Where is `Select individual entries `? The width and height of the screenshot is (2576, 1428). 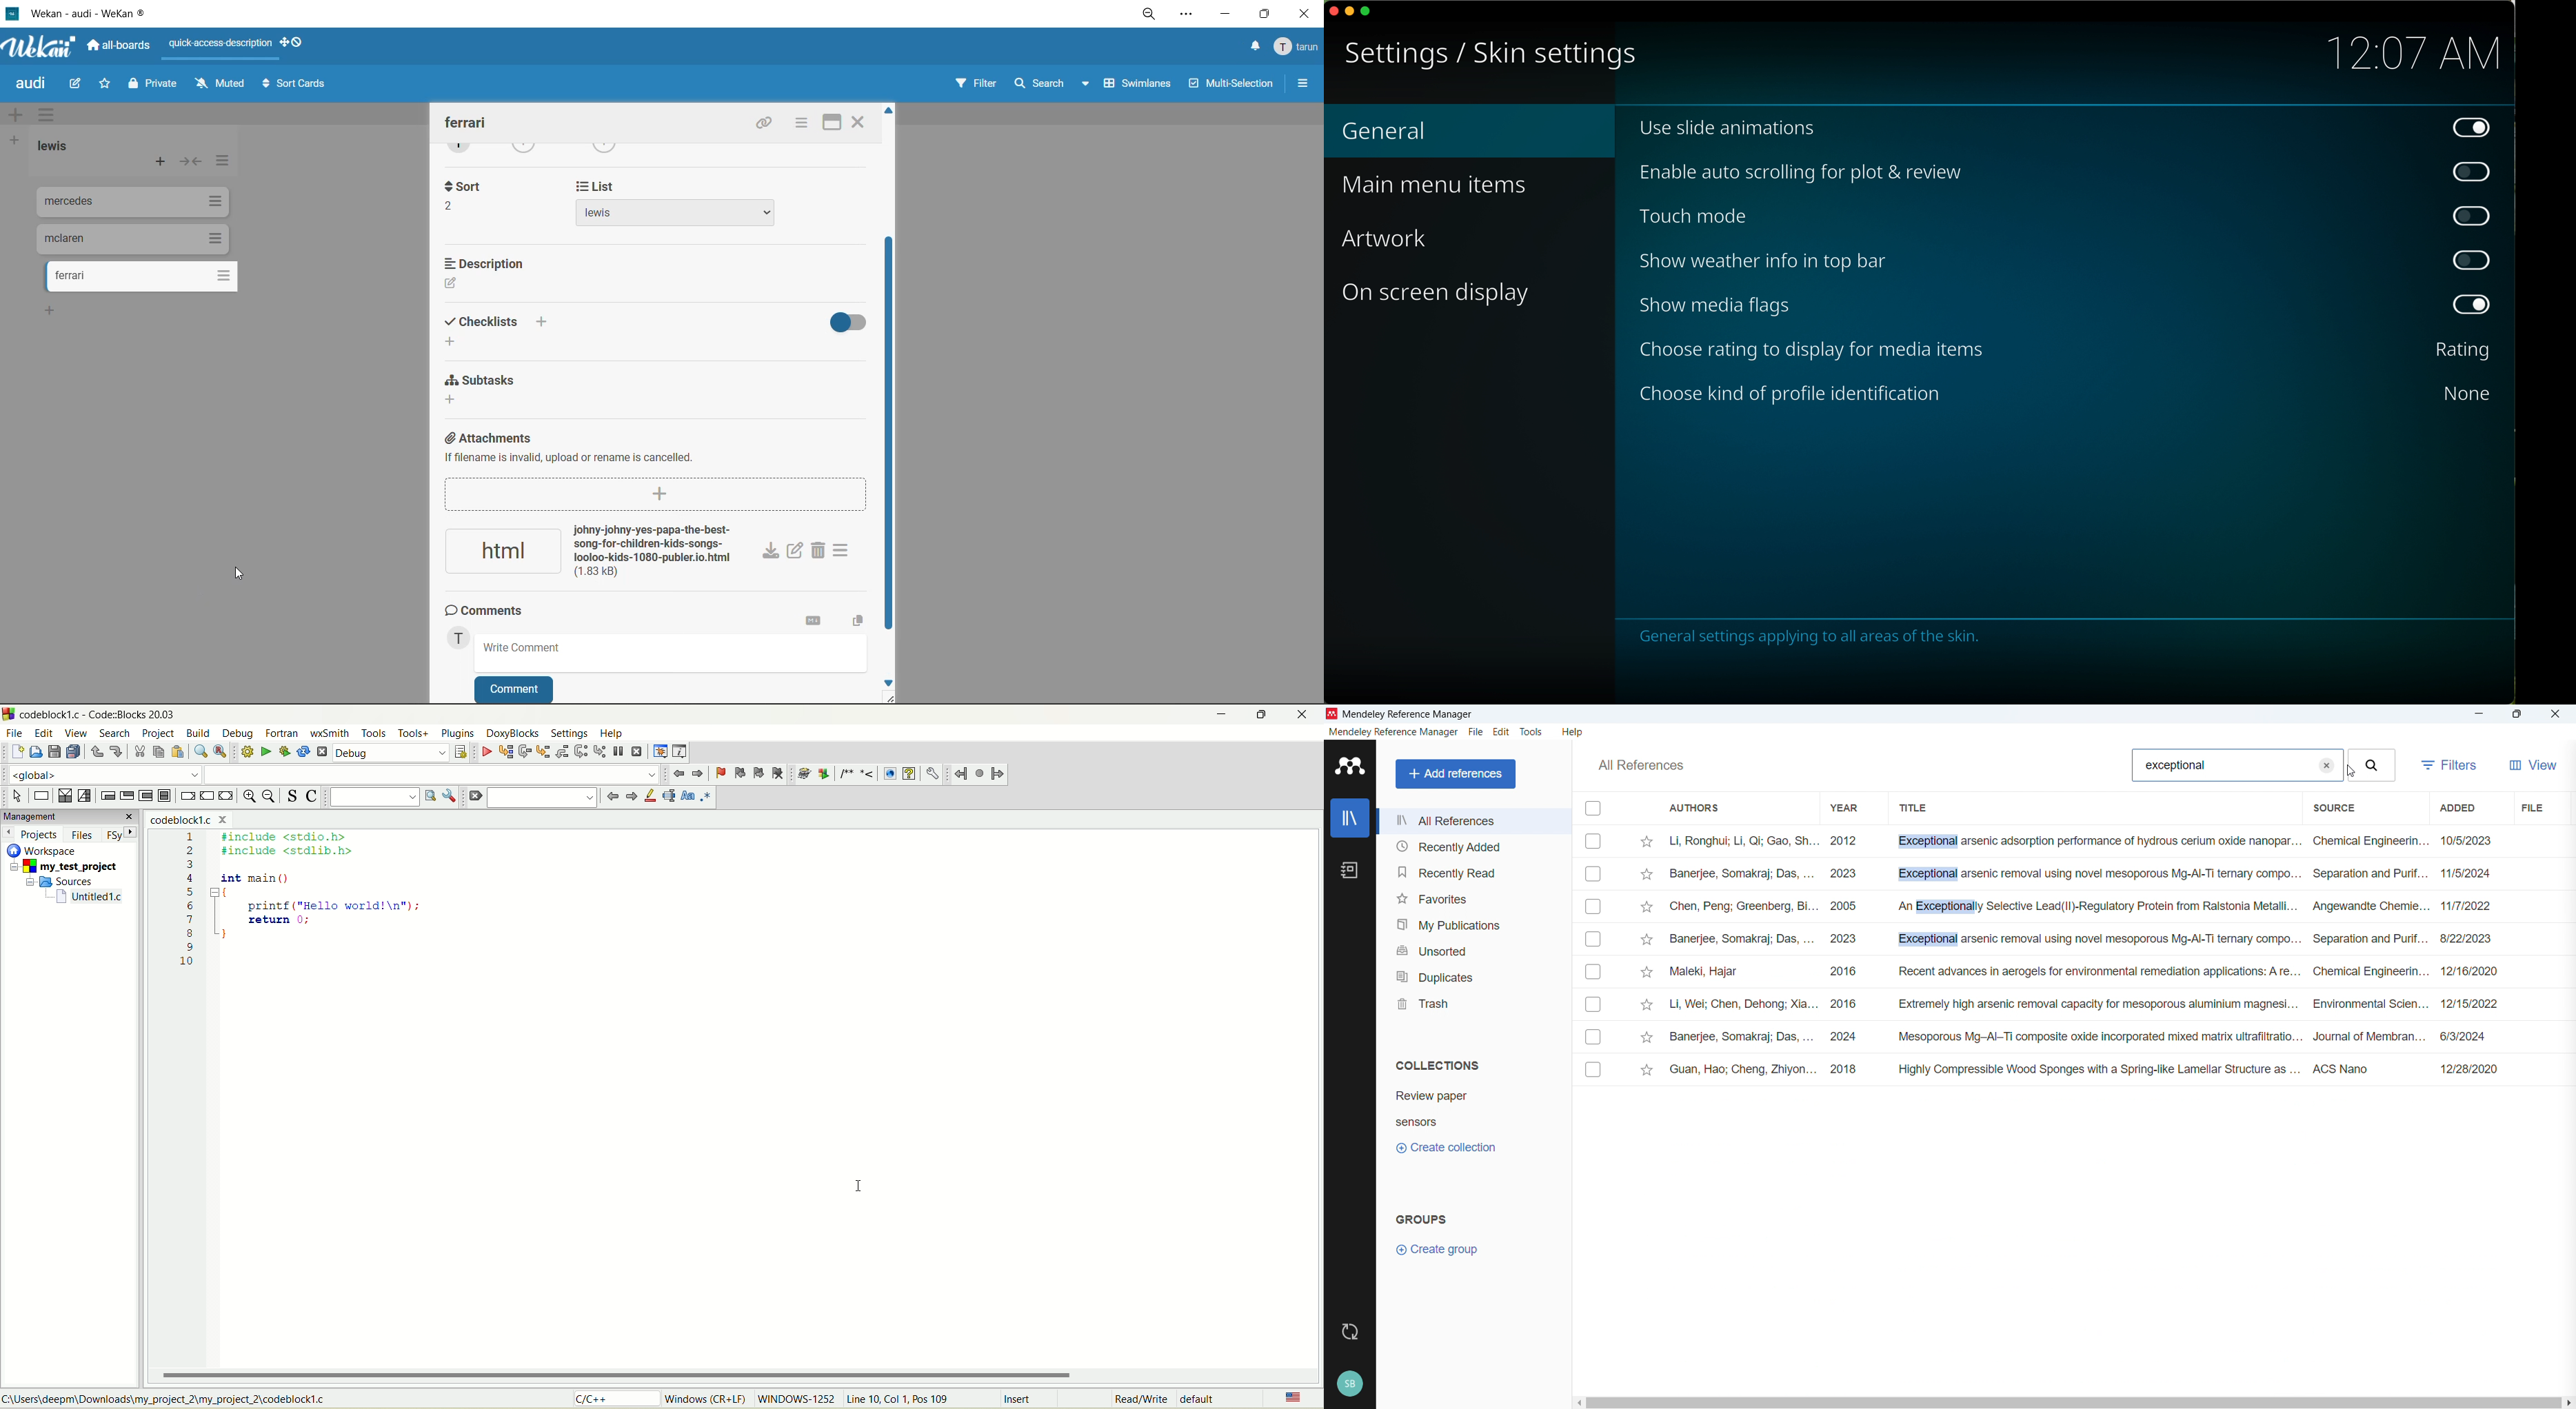 Select individual entries  is located at coordinates (1595, 958).